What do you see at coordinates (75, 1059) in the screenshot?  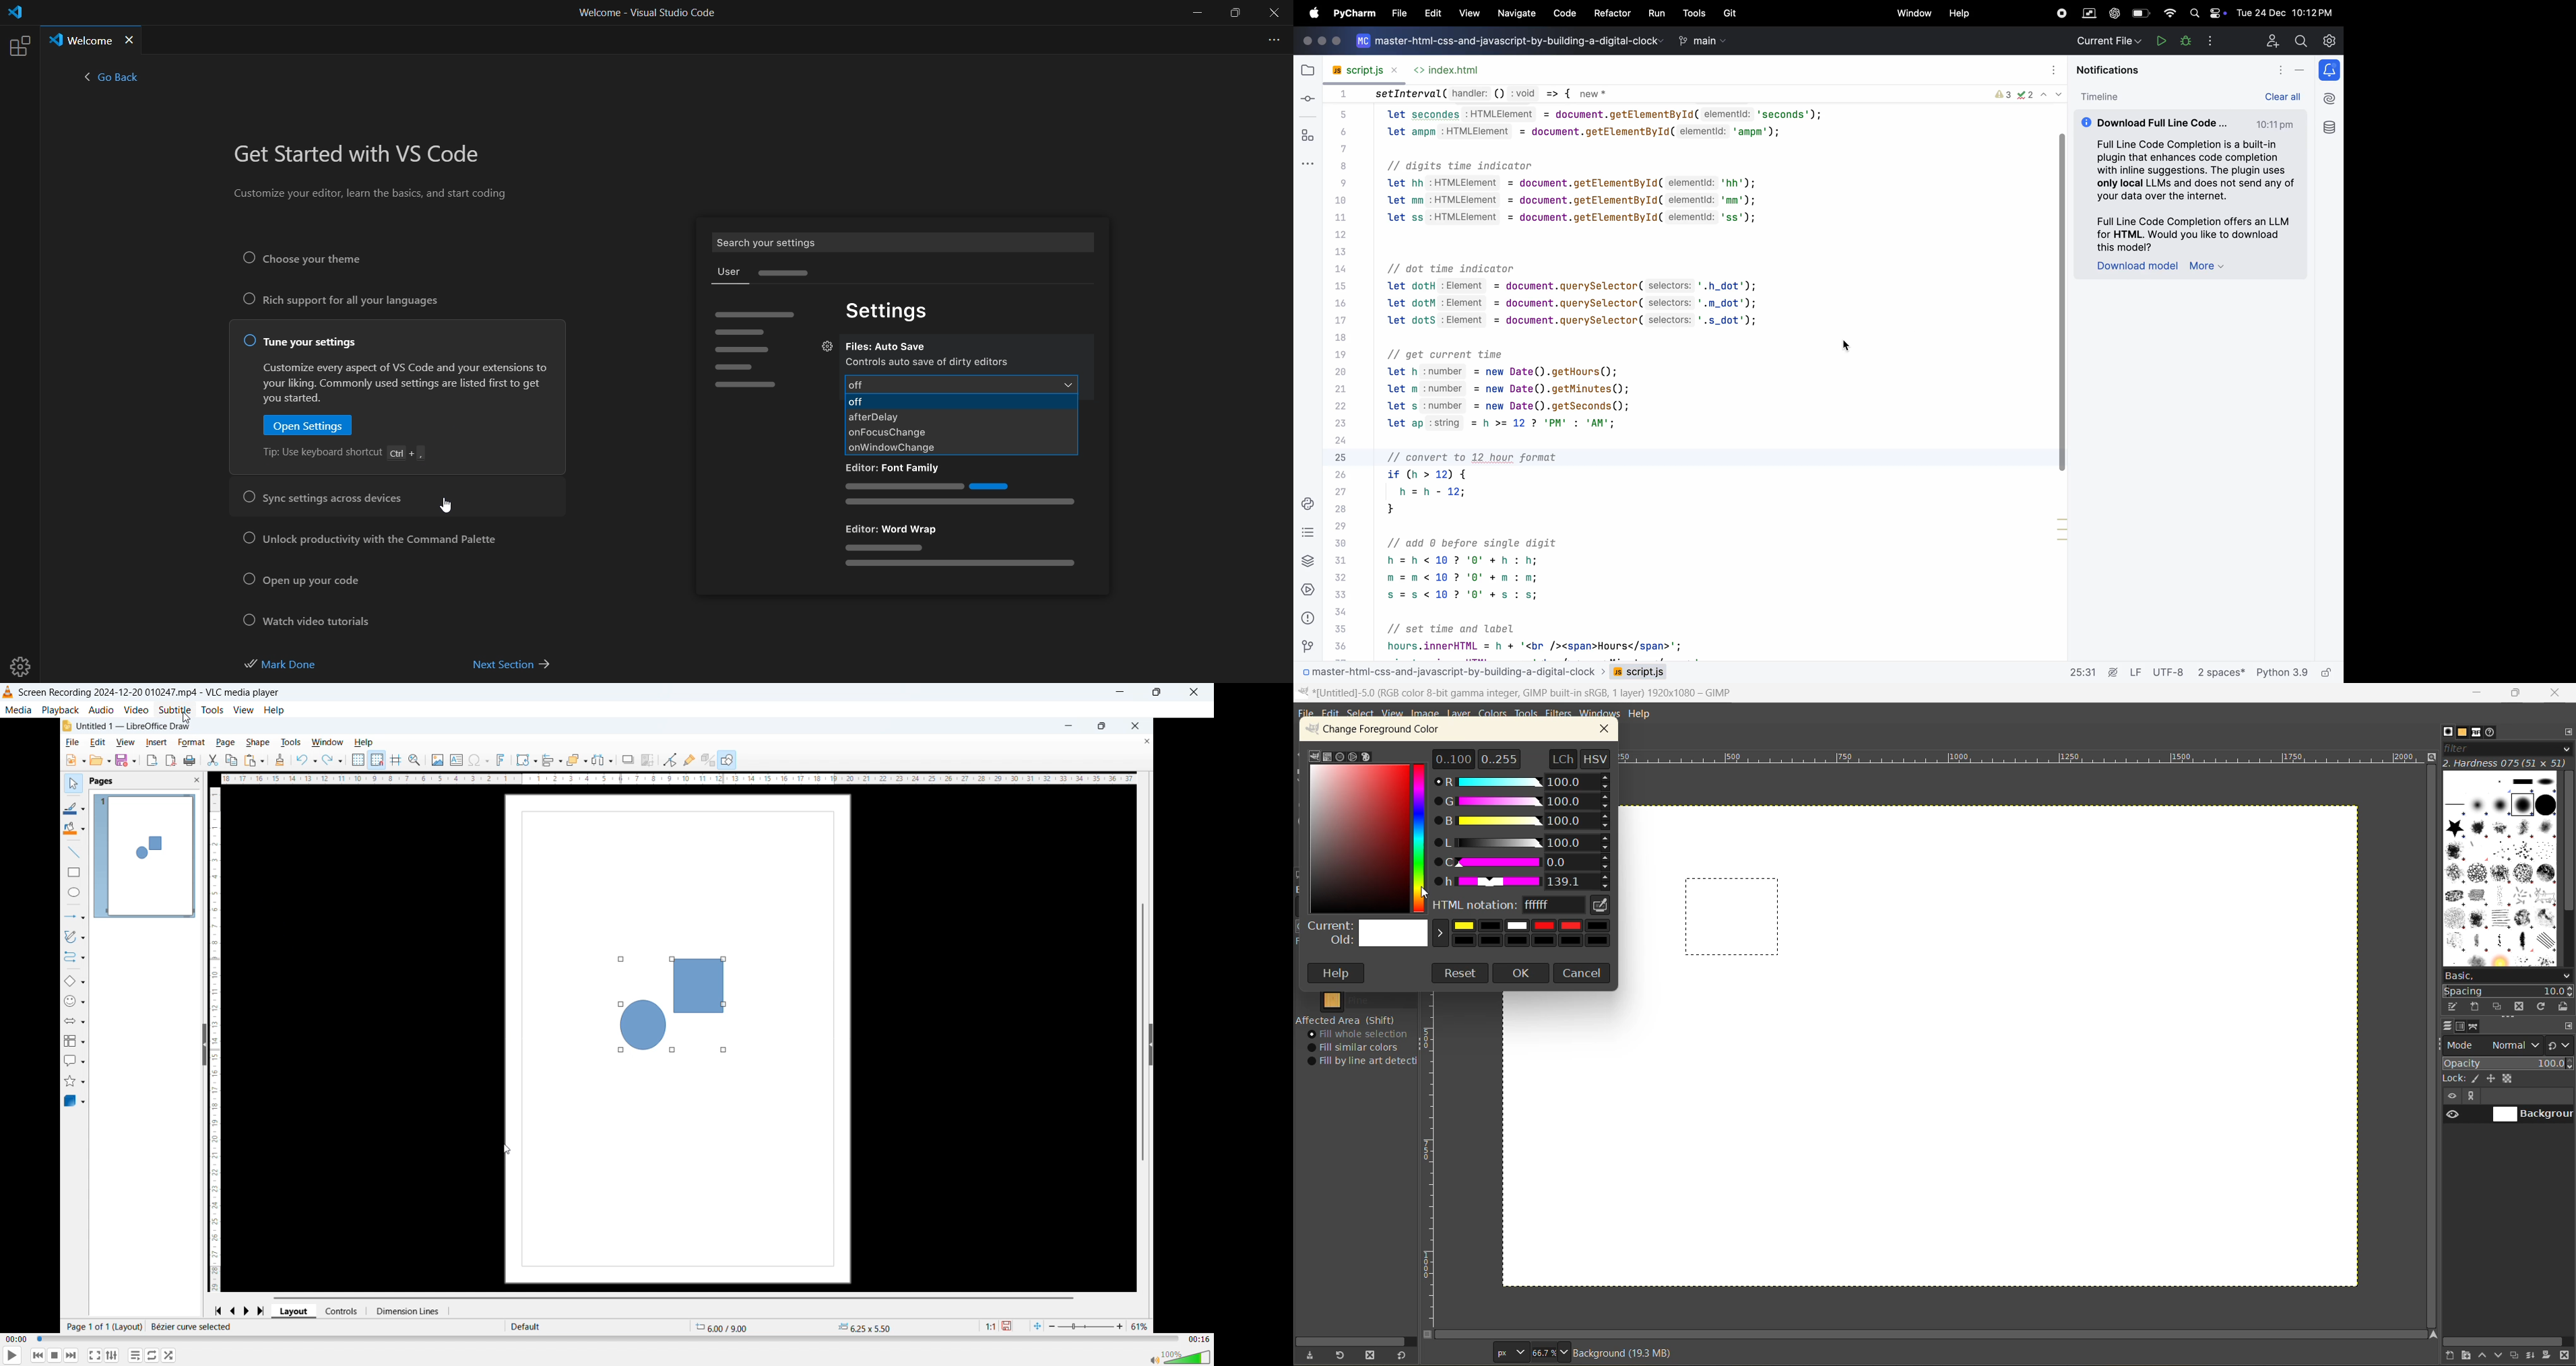 I see `callout shape` at bounding box center [75, 1059].